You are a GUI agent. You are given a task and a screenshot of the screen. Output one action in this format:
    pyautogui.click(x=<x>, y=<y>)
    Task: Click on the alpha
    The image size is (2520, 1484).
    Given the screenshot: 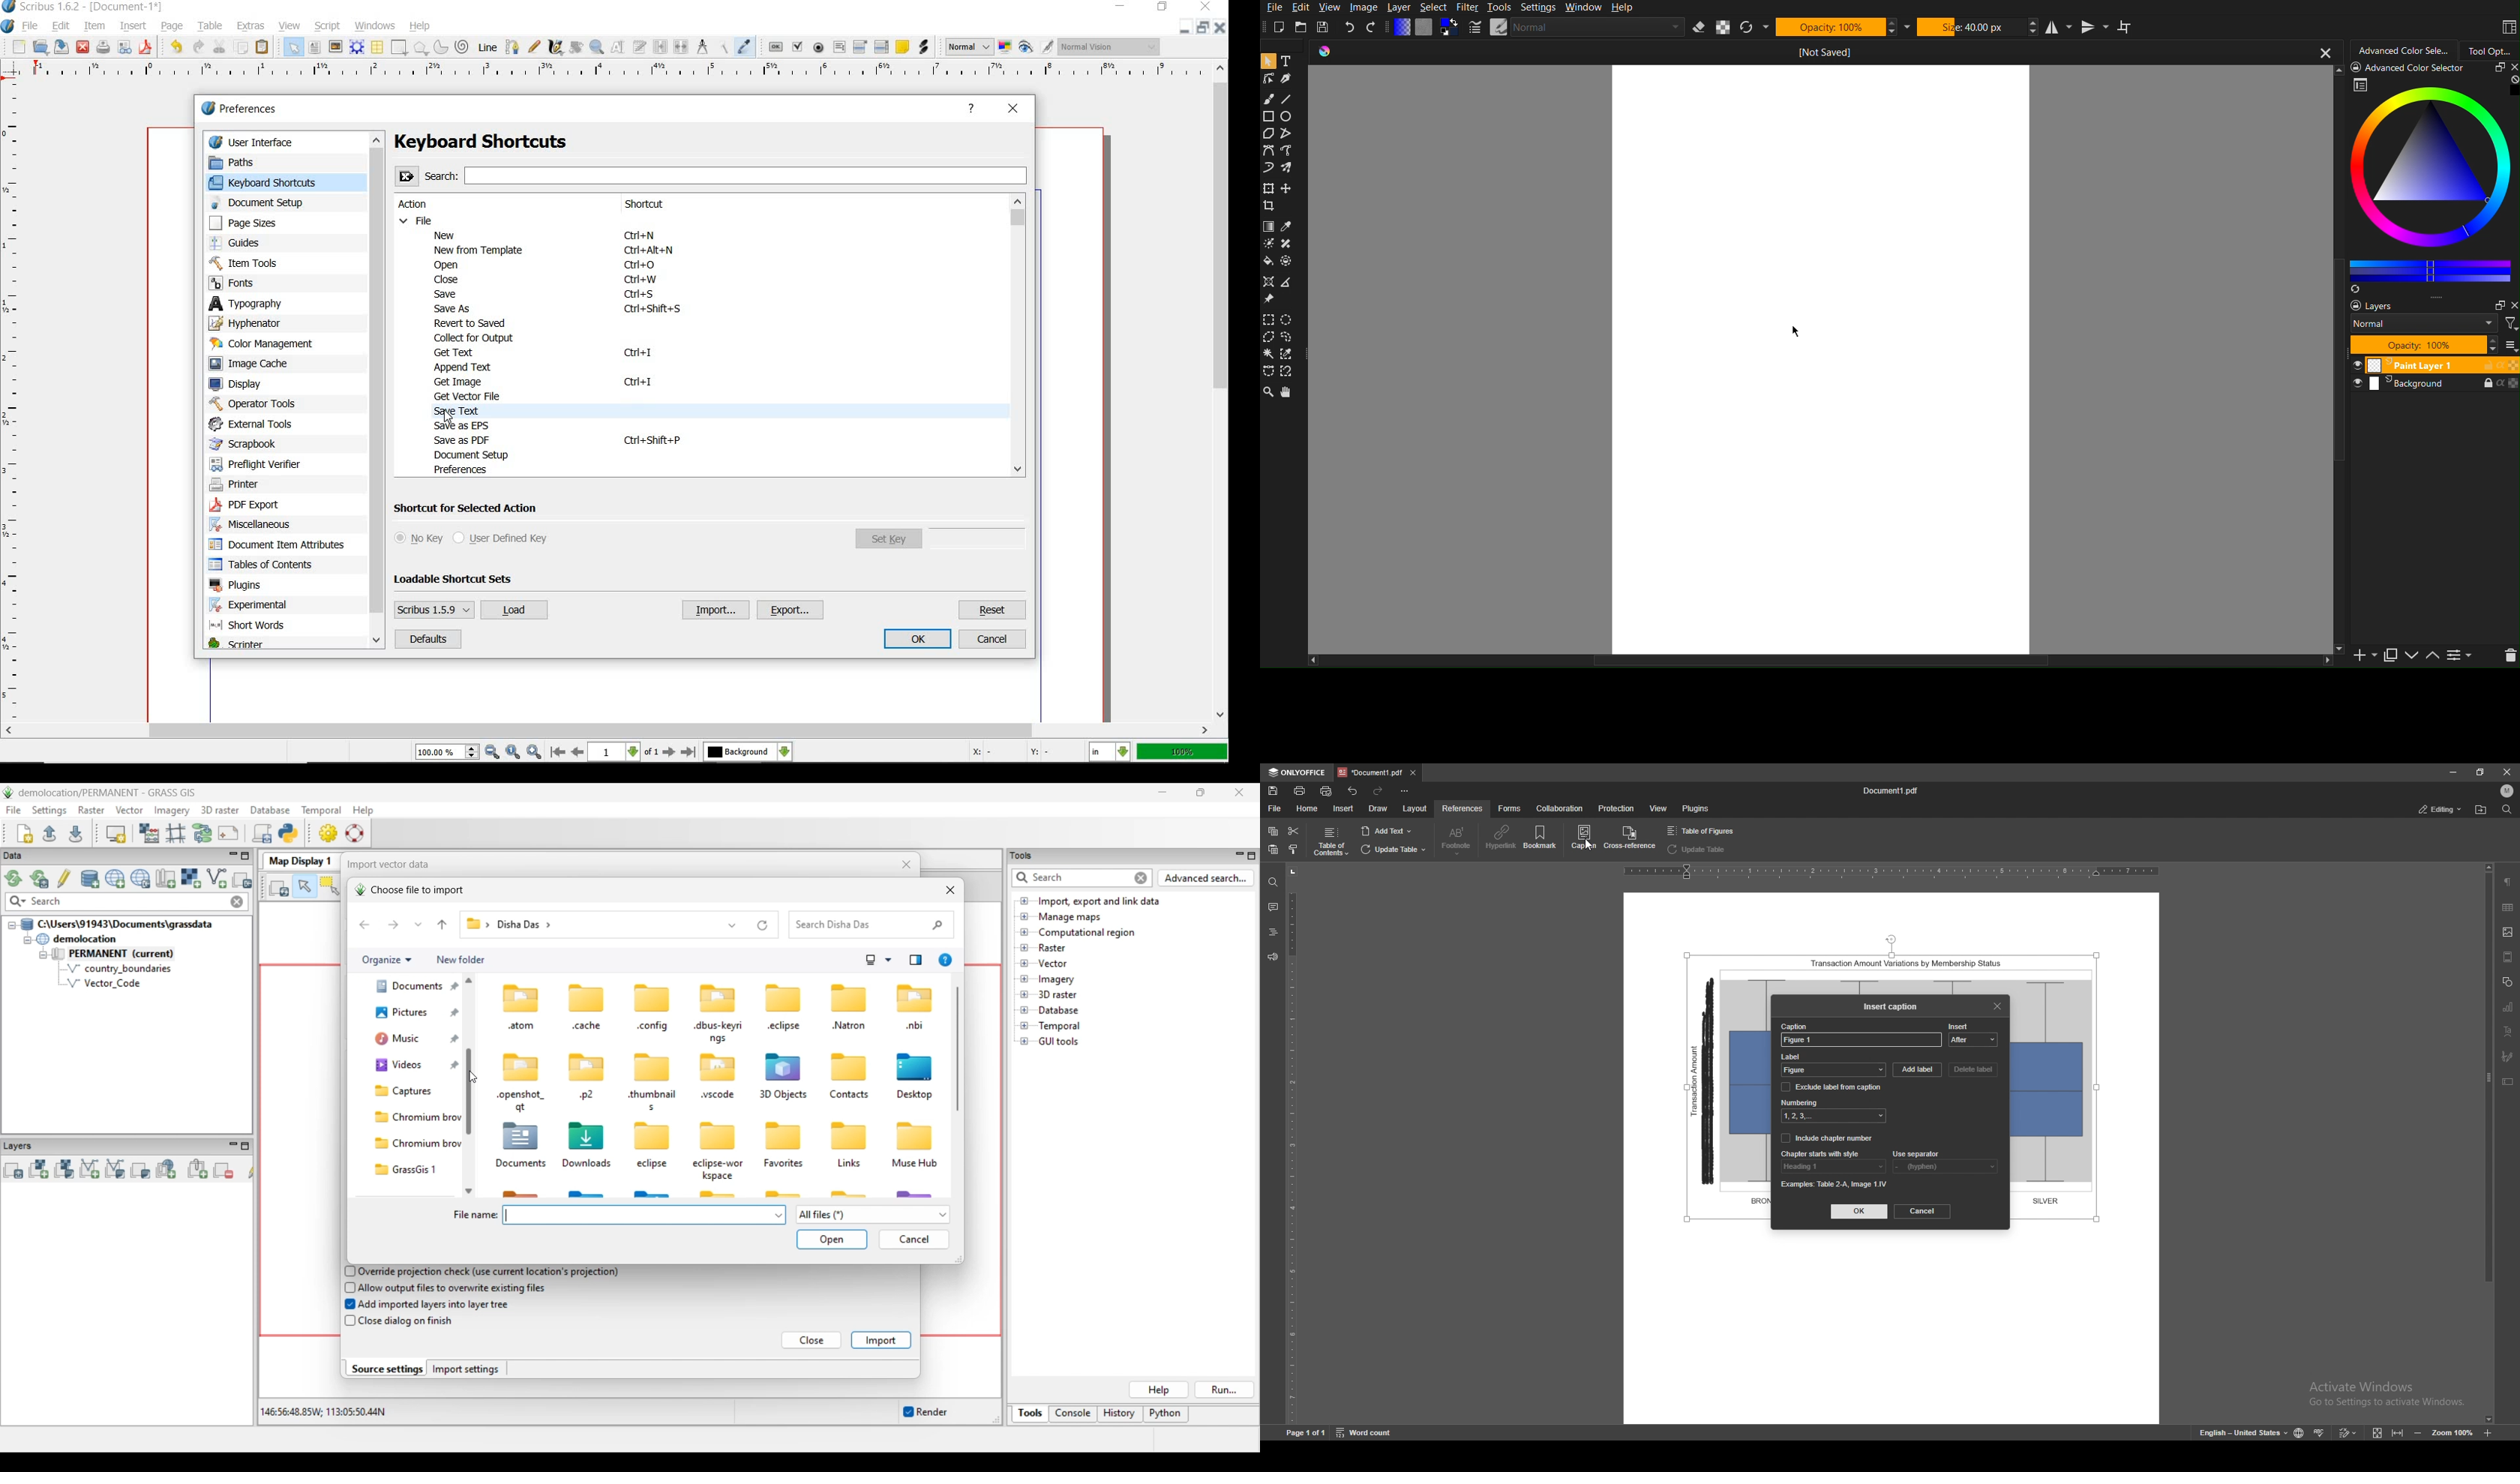 What is the action you would take?
    pyautogui.click(x=2498, y=365)
    